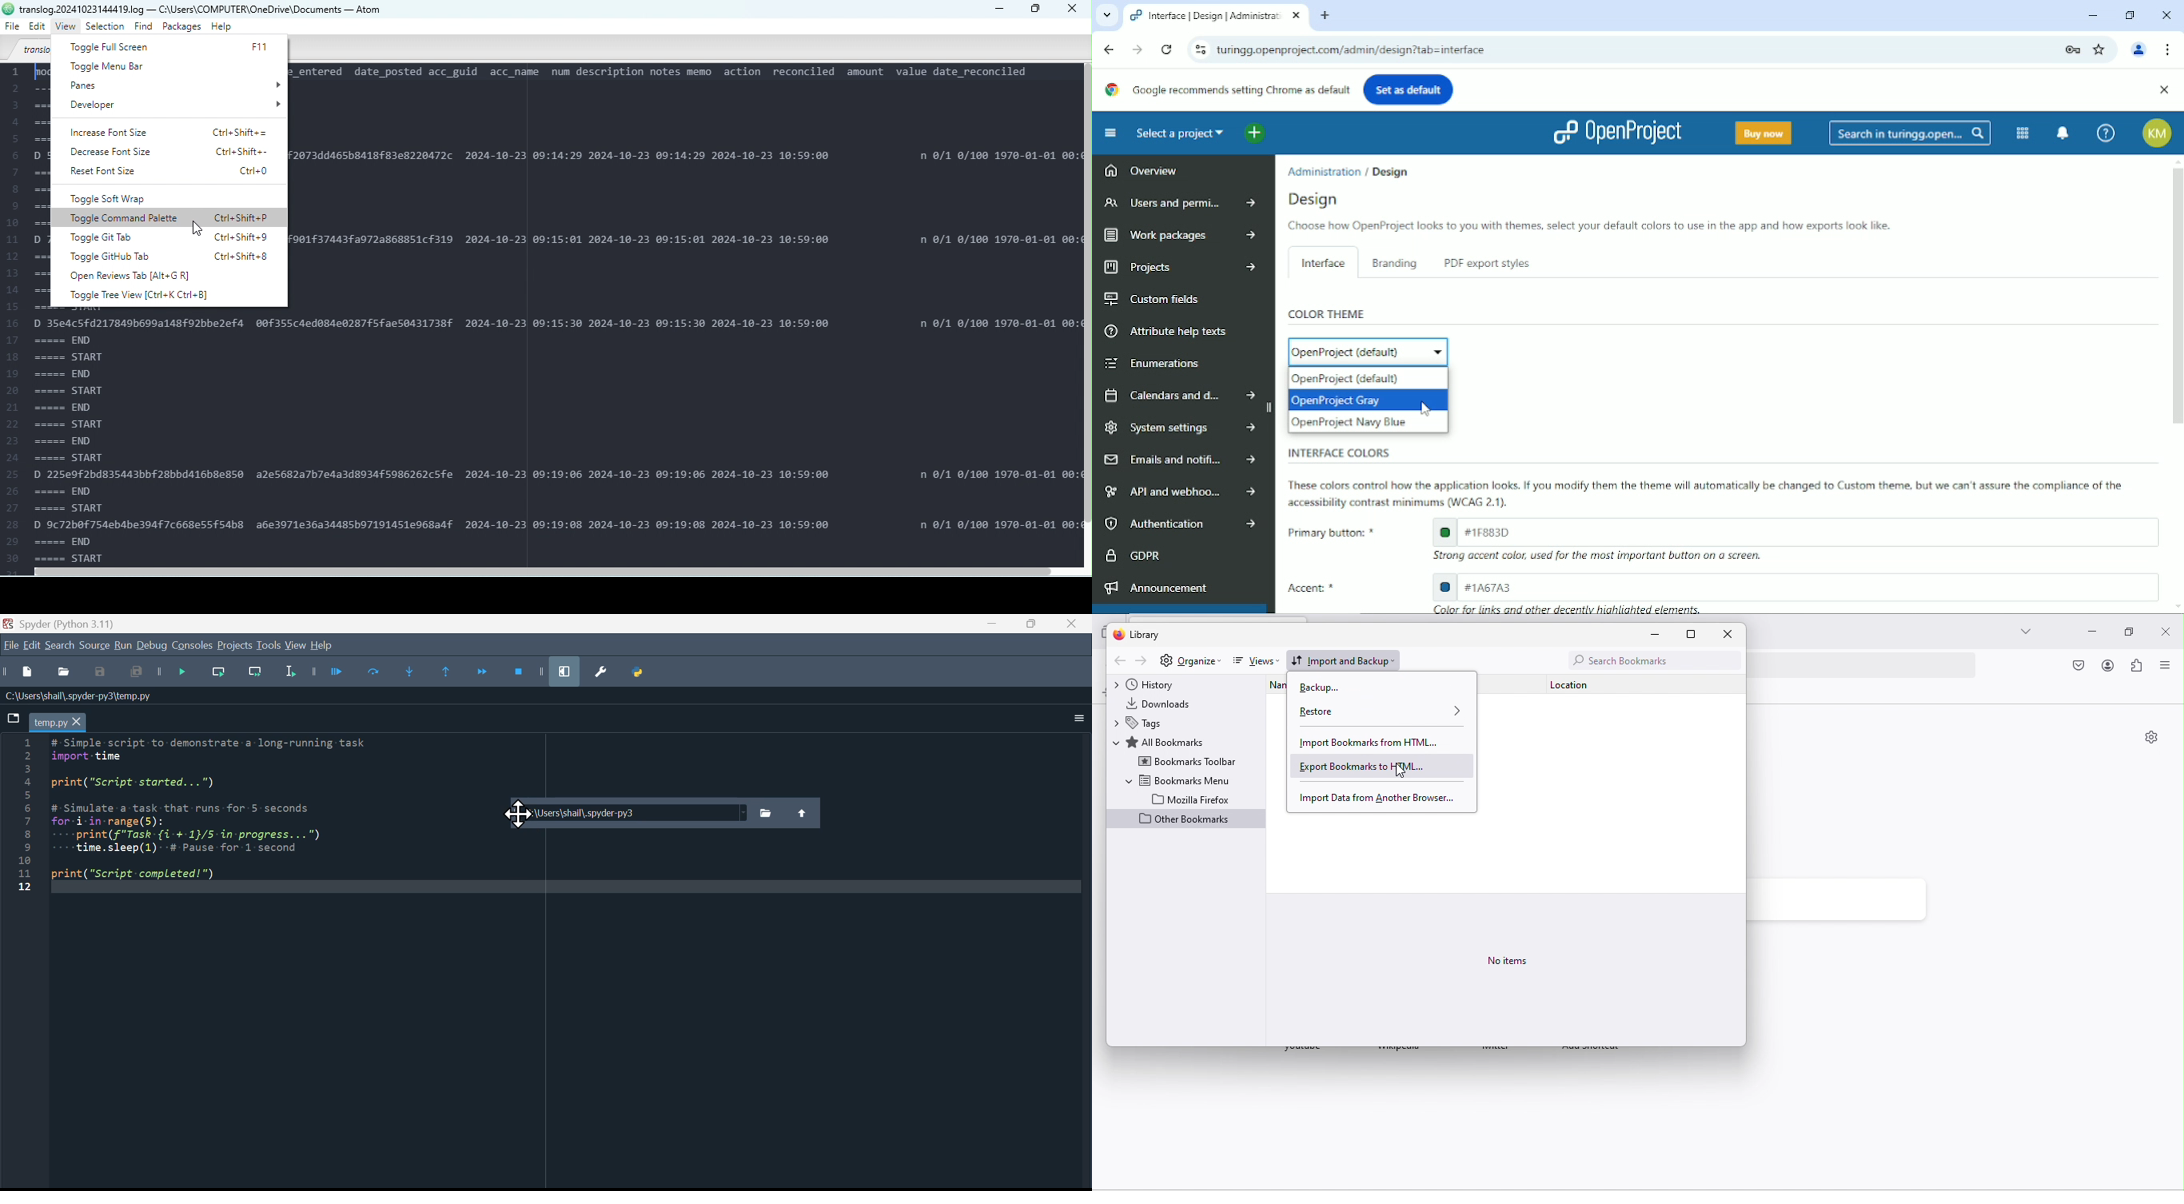 Image resolution: width=2184 pixels, height=1204 pixels. Describe the element at coordinates (163, 237) in the screenshot. I see `Toggle git tab` at that location.